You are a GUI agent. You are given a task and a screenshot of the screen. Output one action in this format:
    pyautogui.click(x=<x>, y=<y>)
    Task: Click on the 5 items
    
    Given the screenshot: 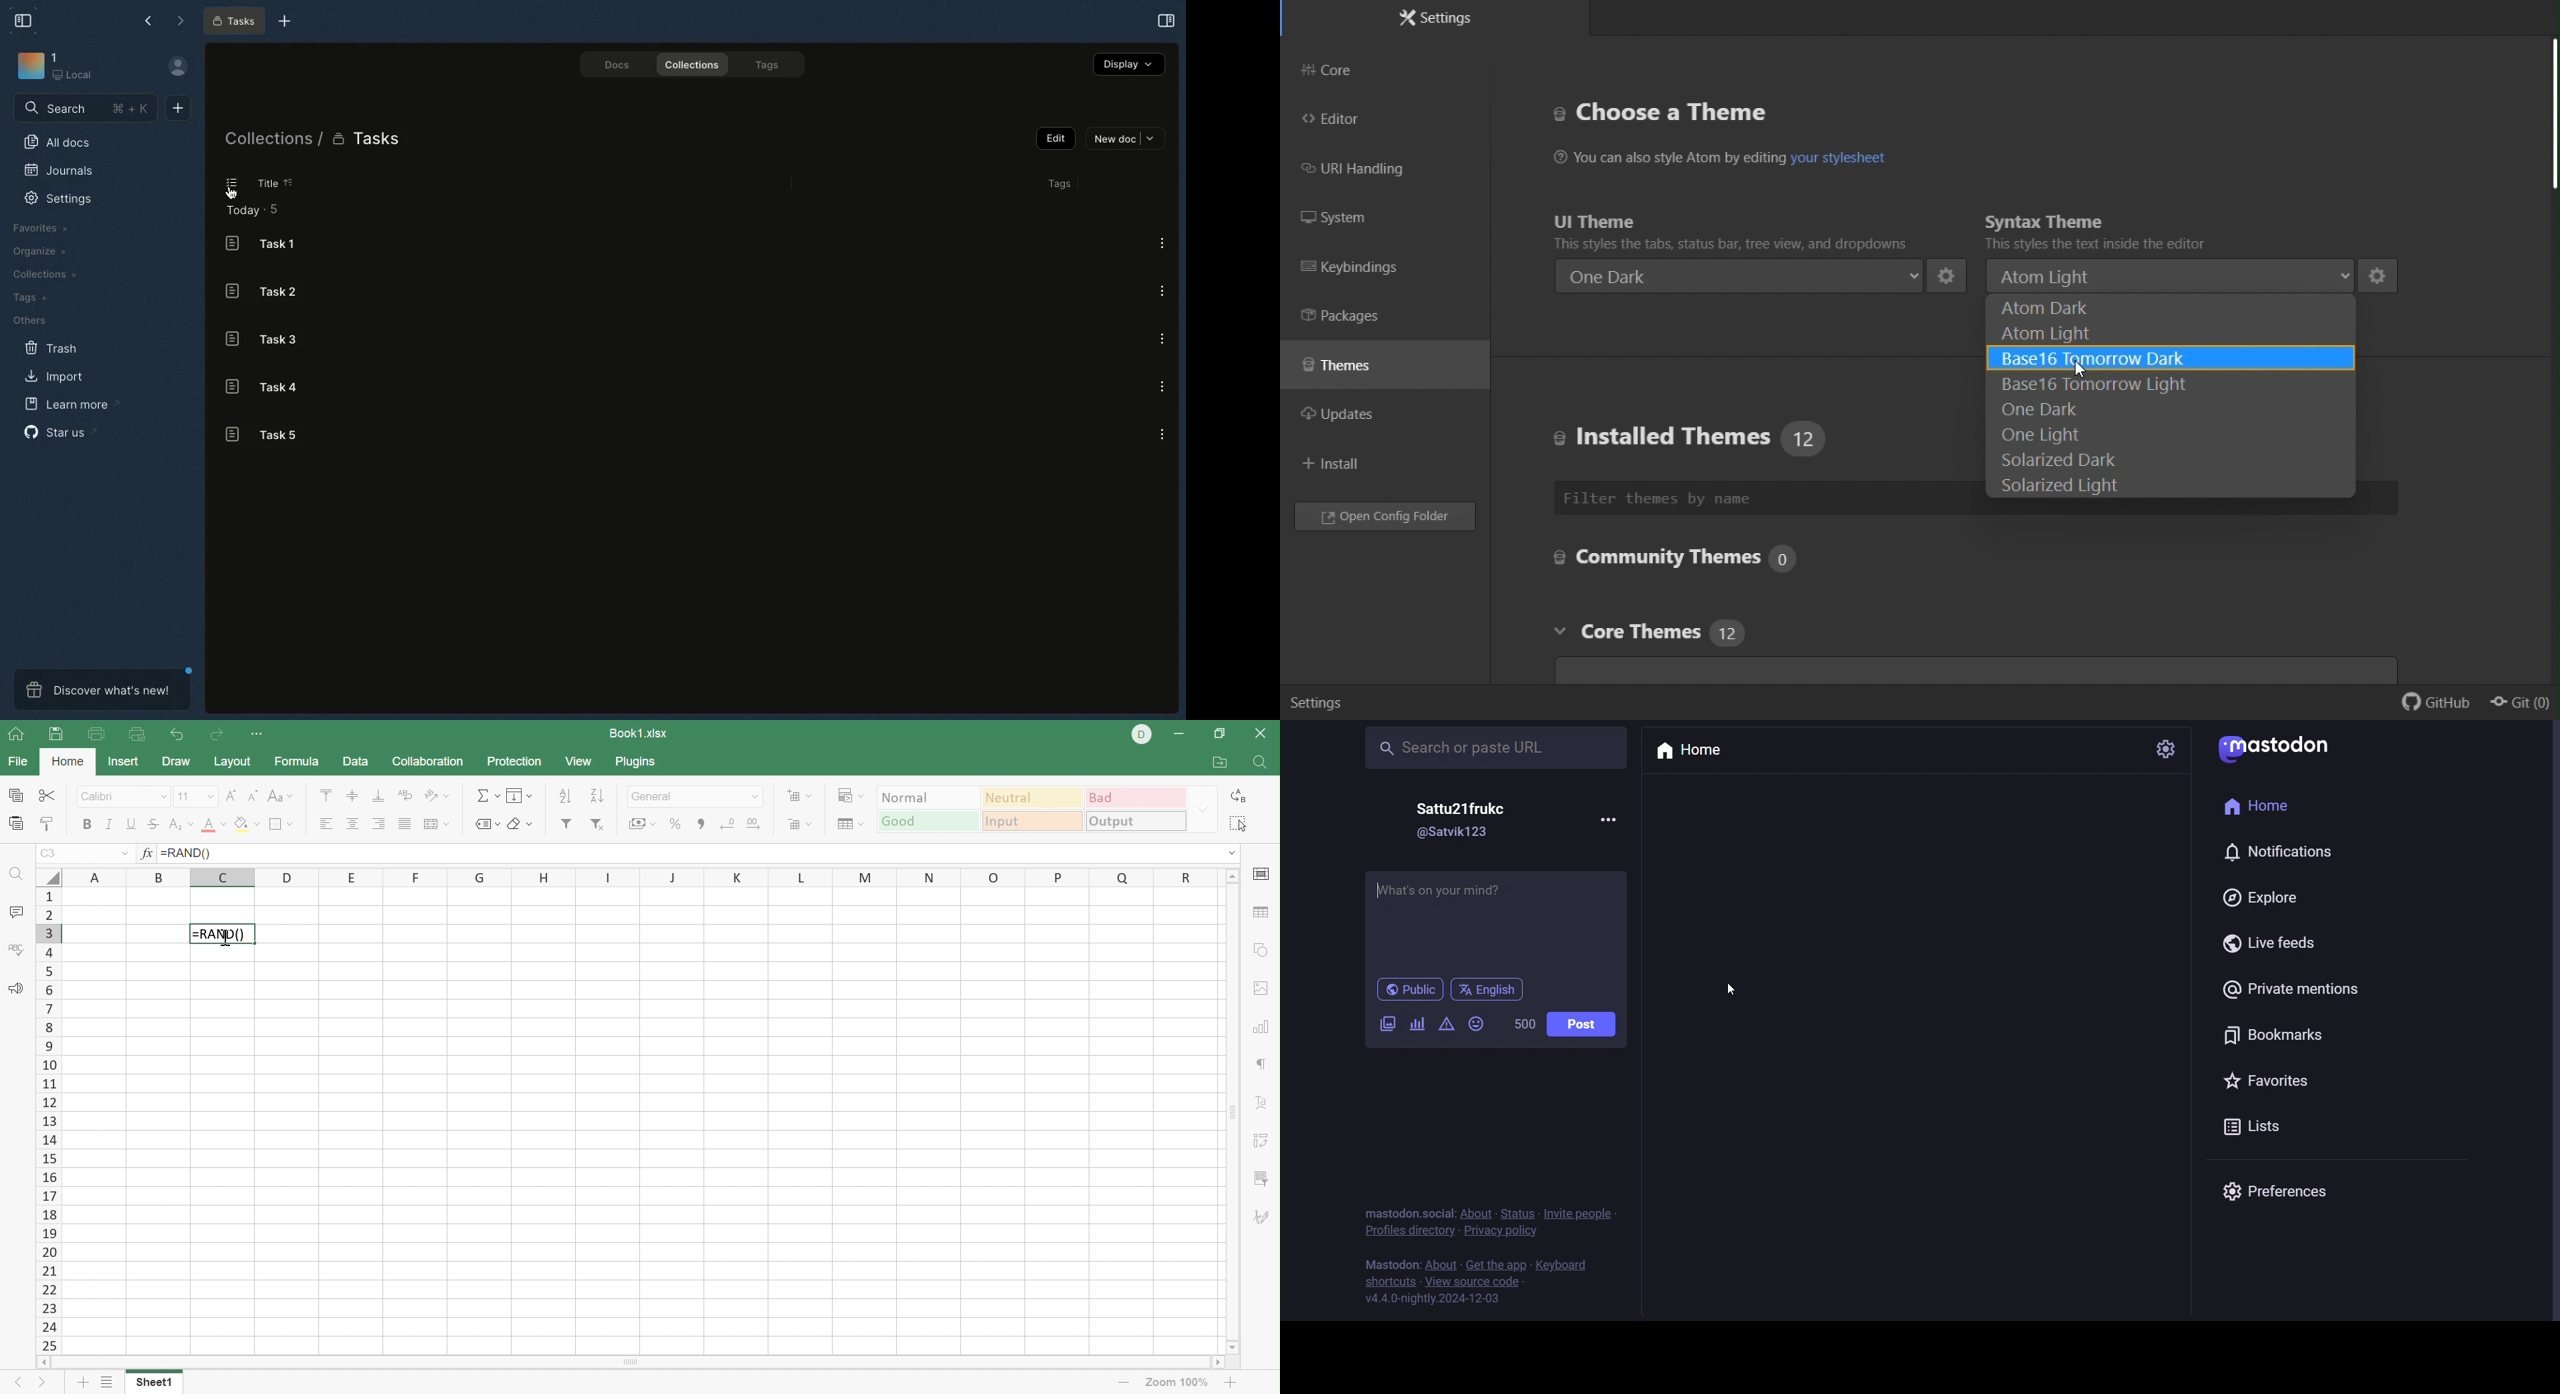 What is the action you would take?
    pyautogui.click(x=278, y=208)
    